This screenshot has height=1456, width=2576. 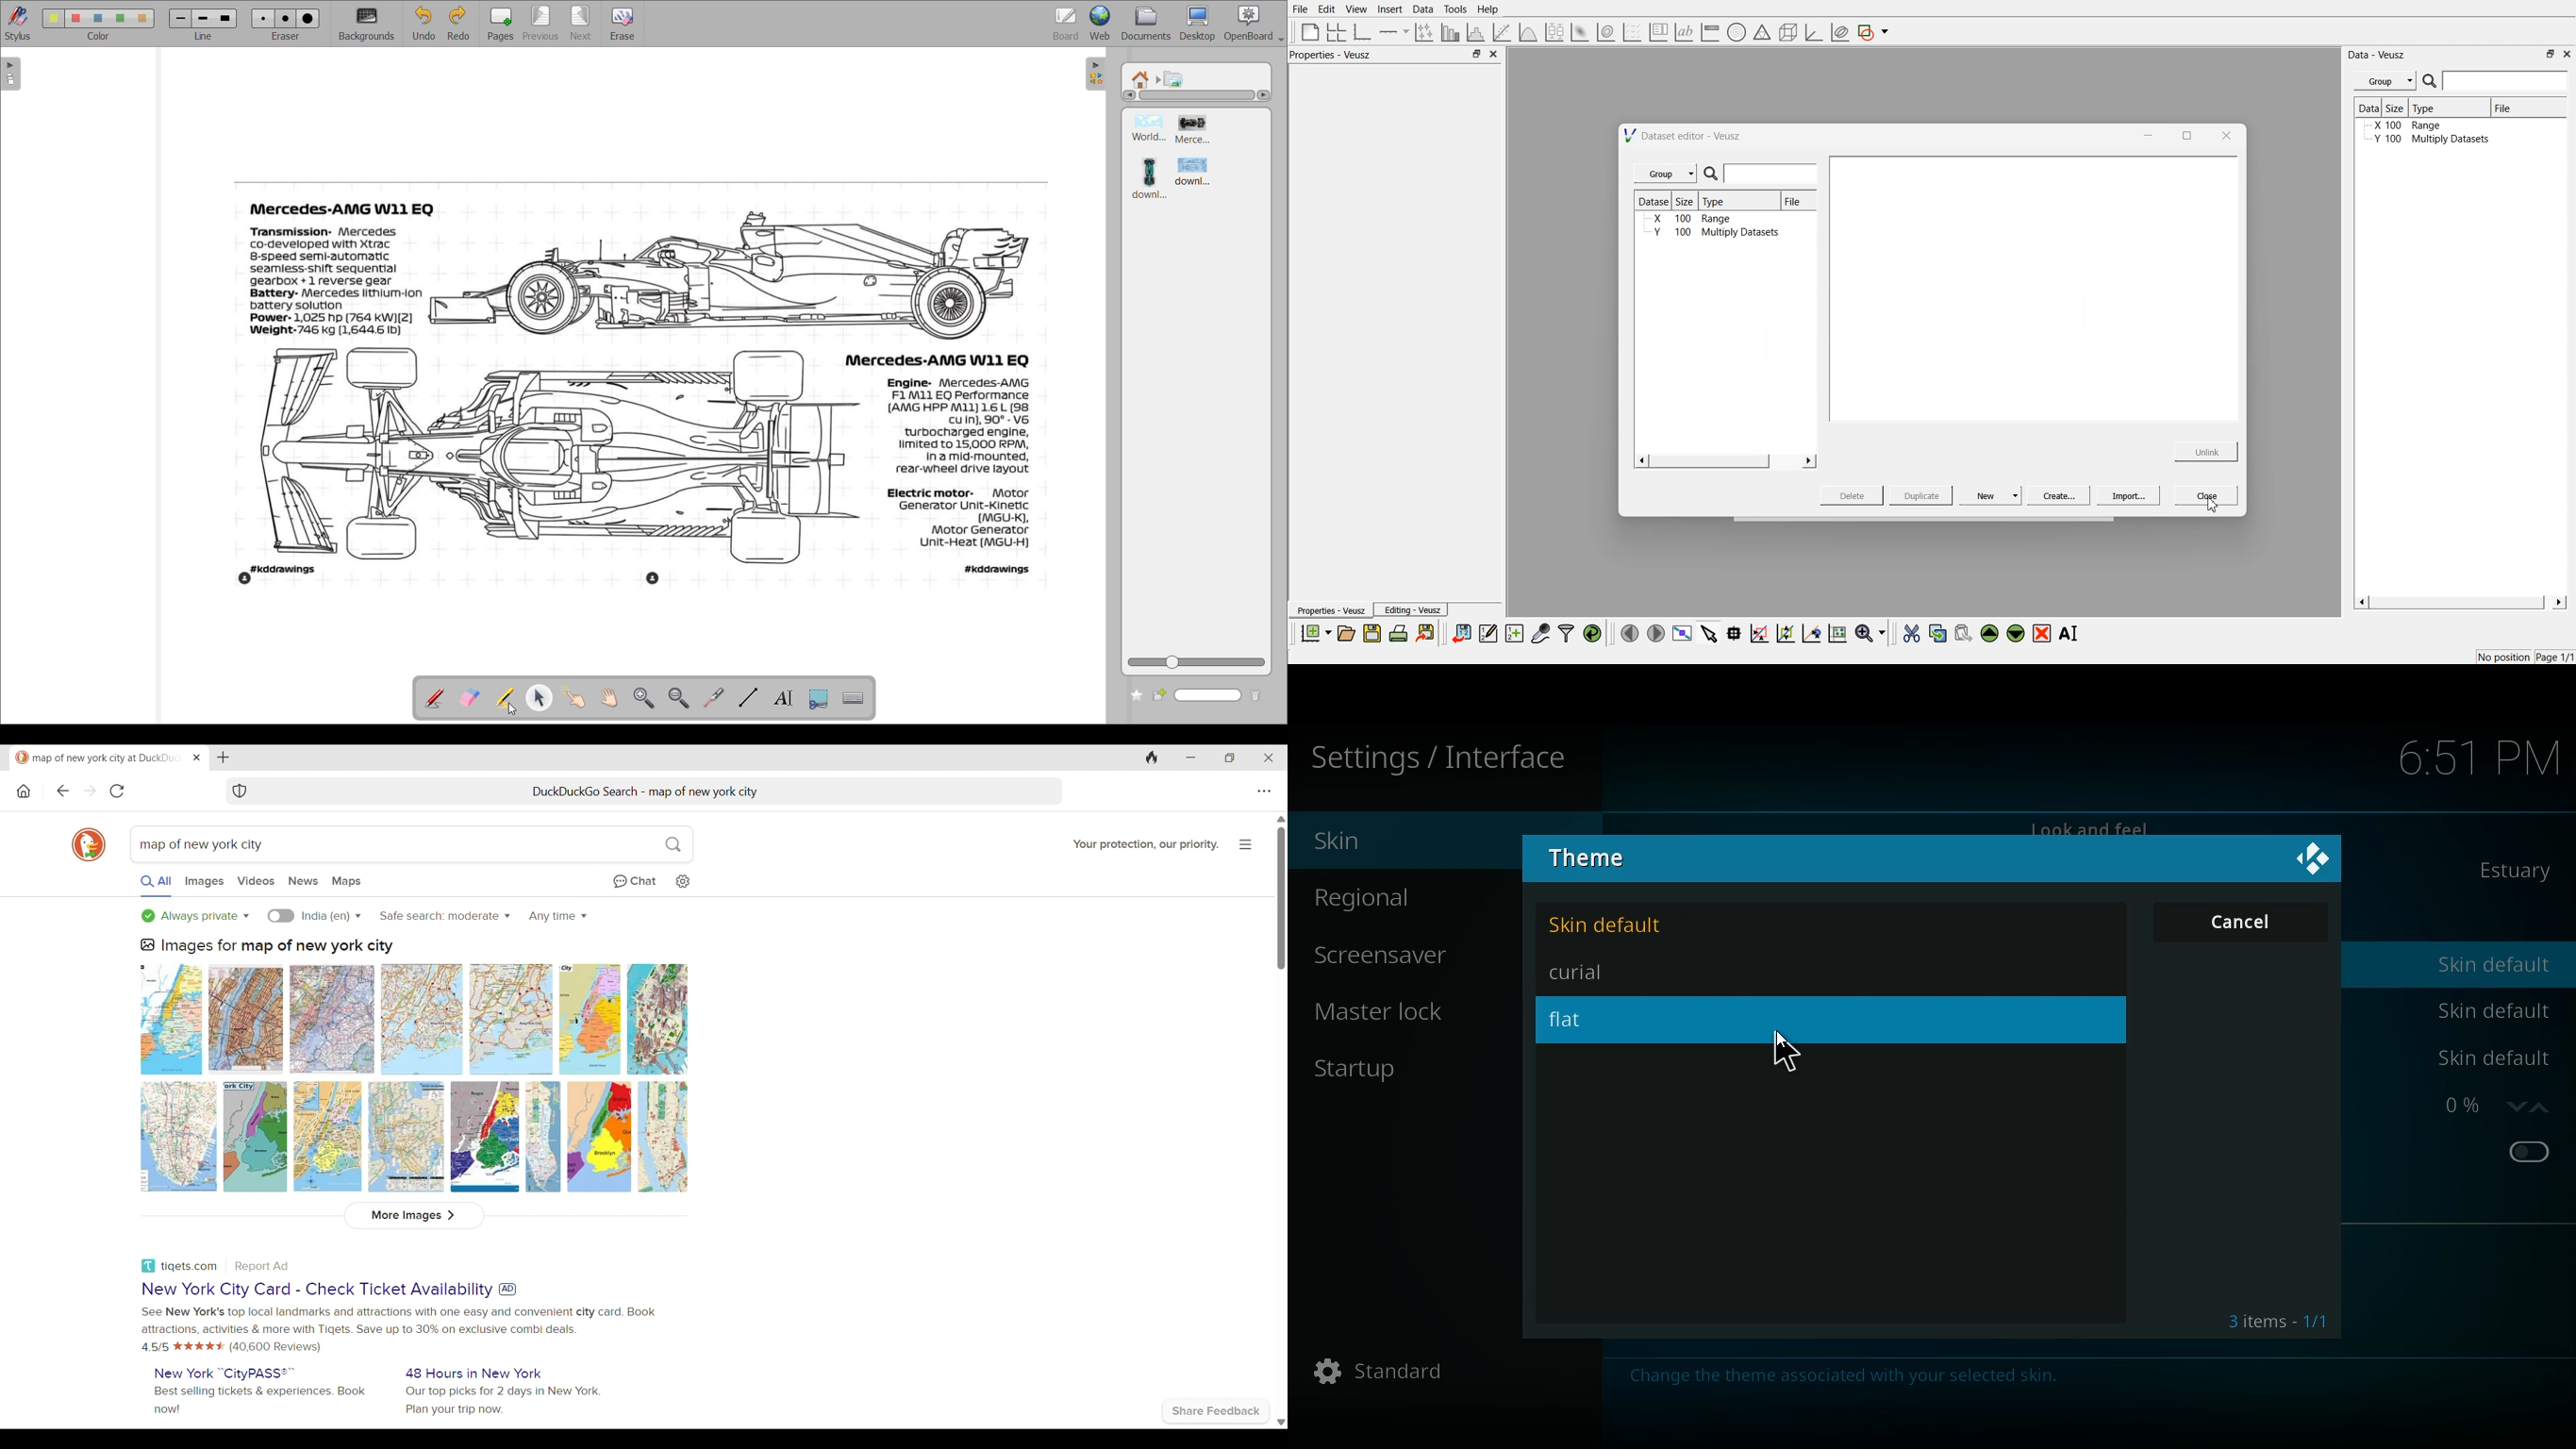 I want to click on Cursor, so click(x=1784, y=1054).